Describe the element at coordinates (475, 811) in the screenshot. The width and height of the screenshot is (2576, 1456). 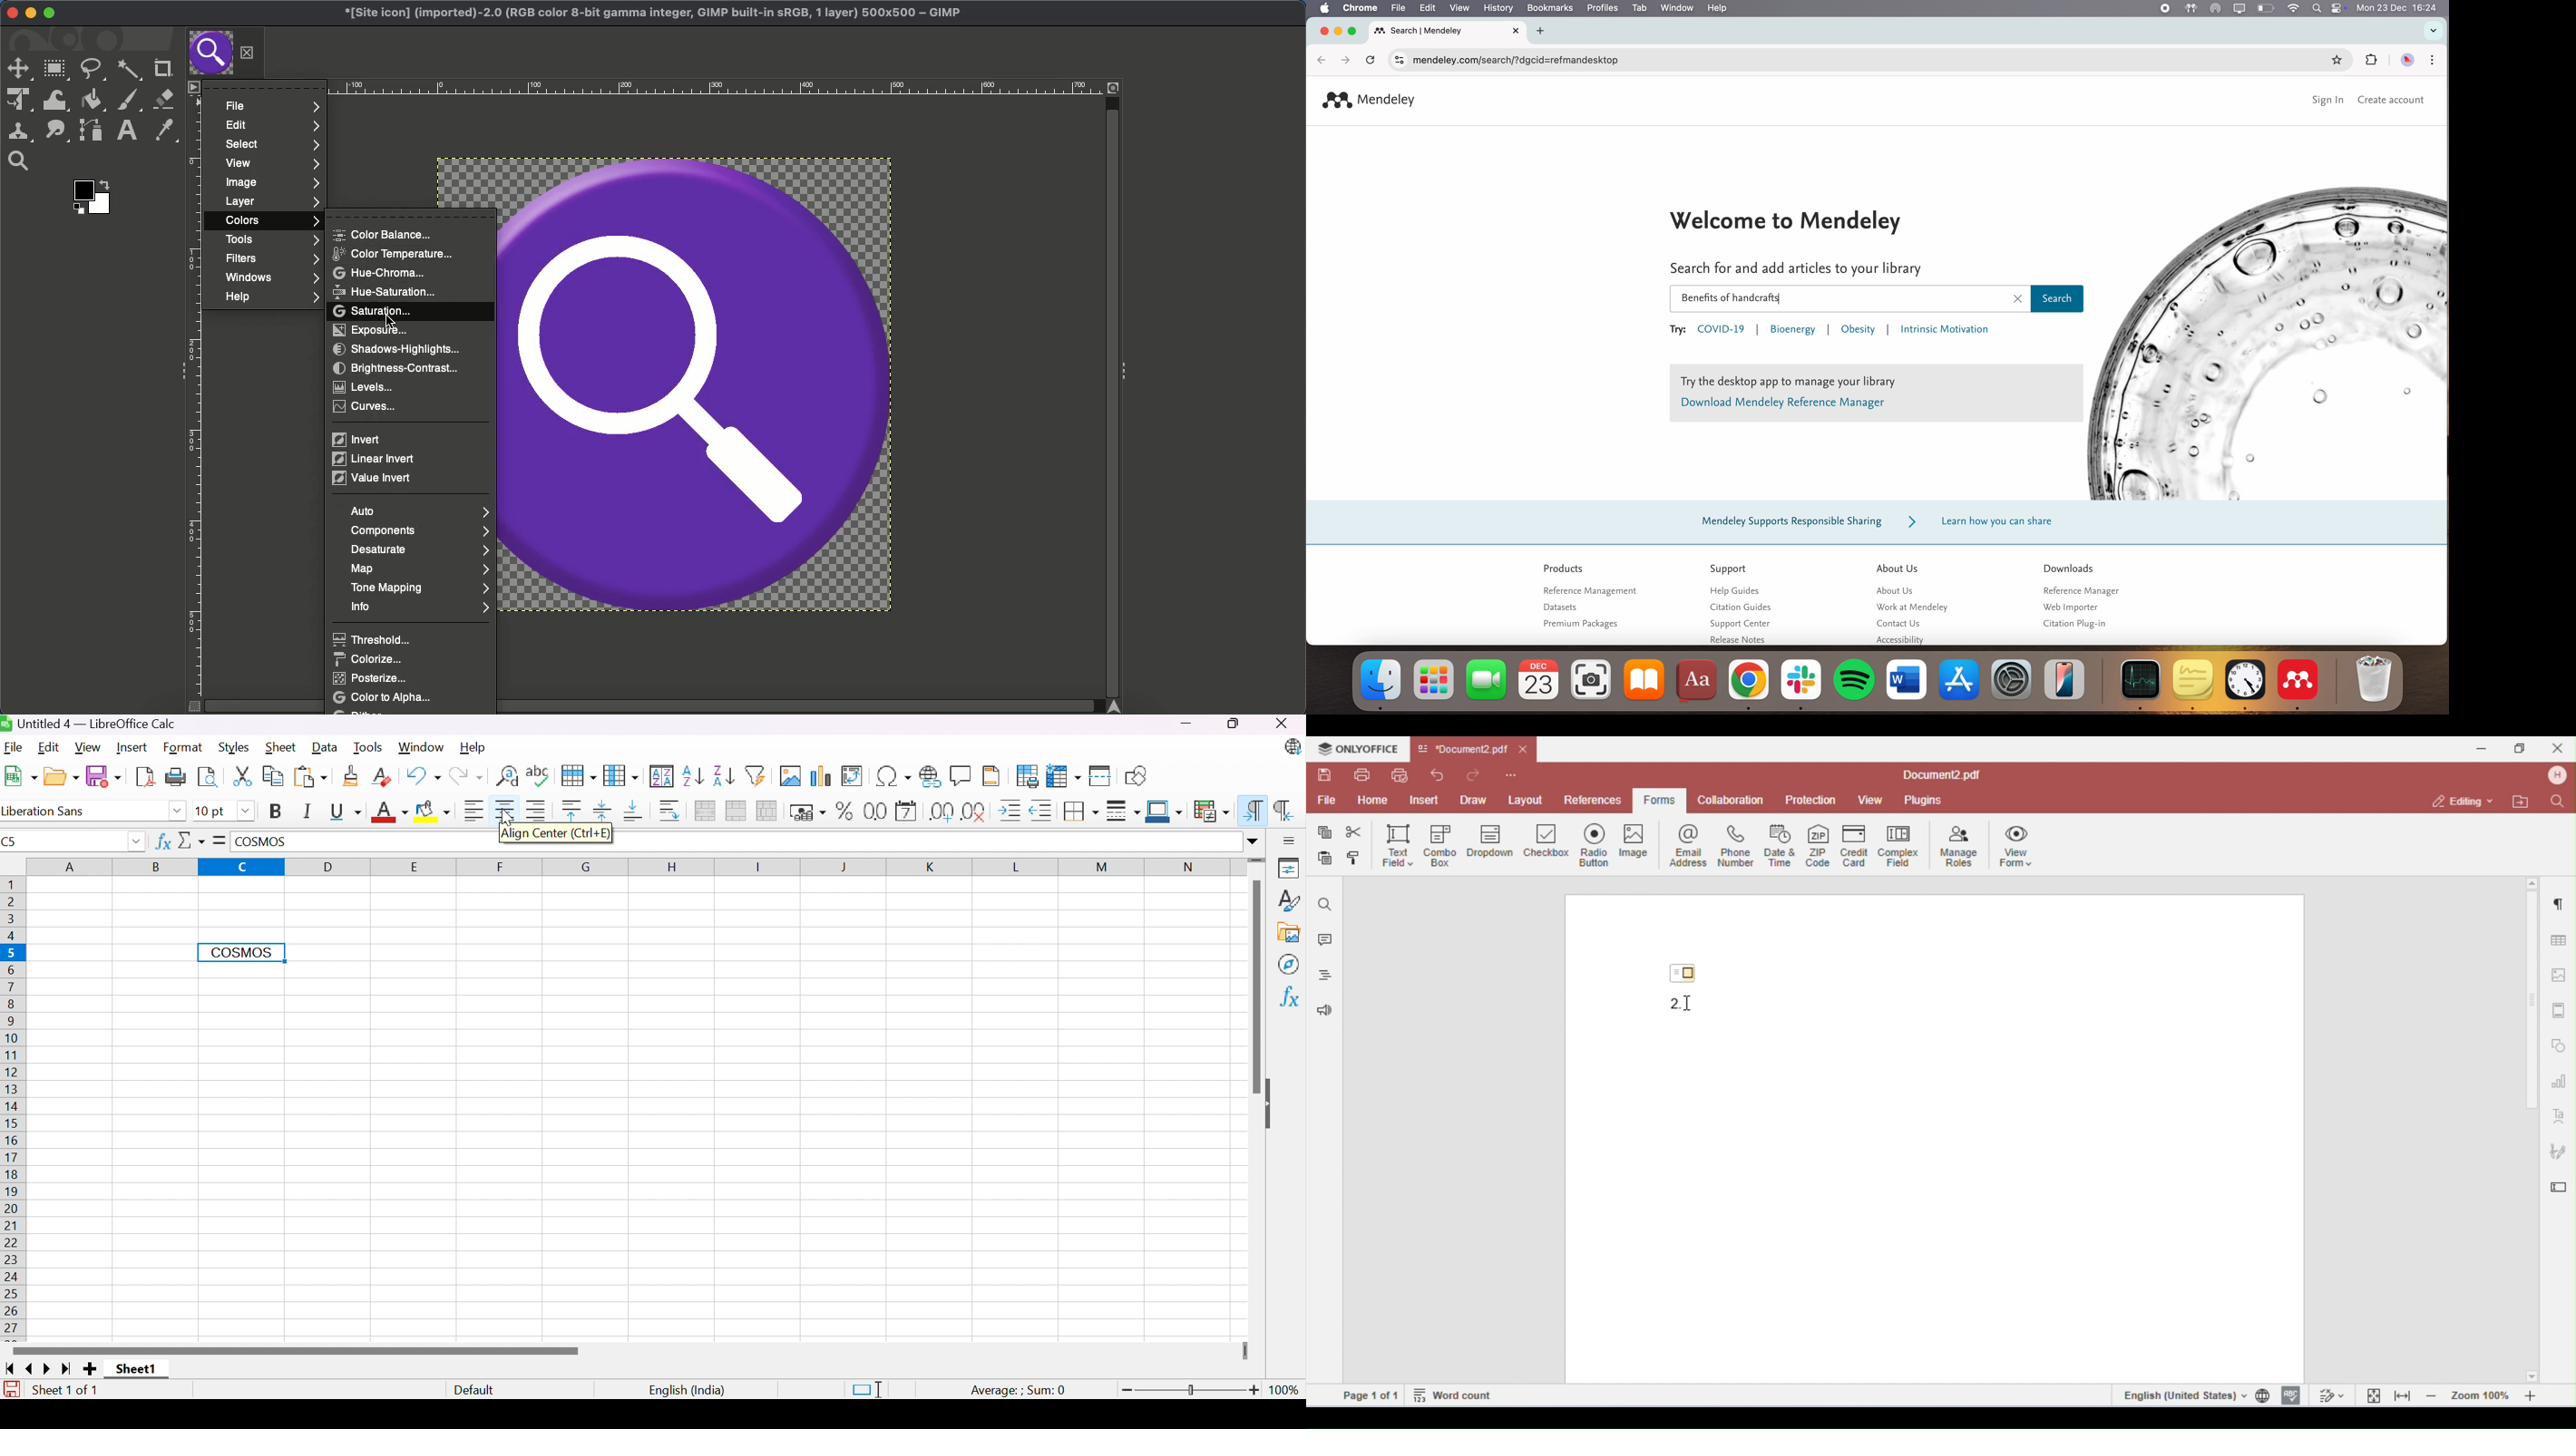
I see `Align Left` at that location.